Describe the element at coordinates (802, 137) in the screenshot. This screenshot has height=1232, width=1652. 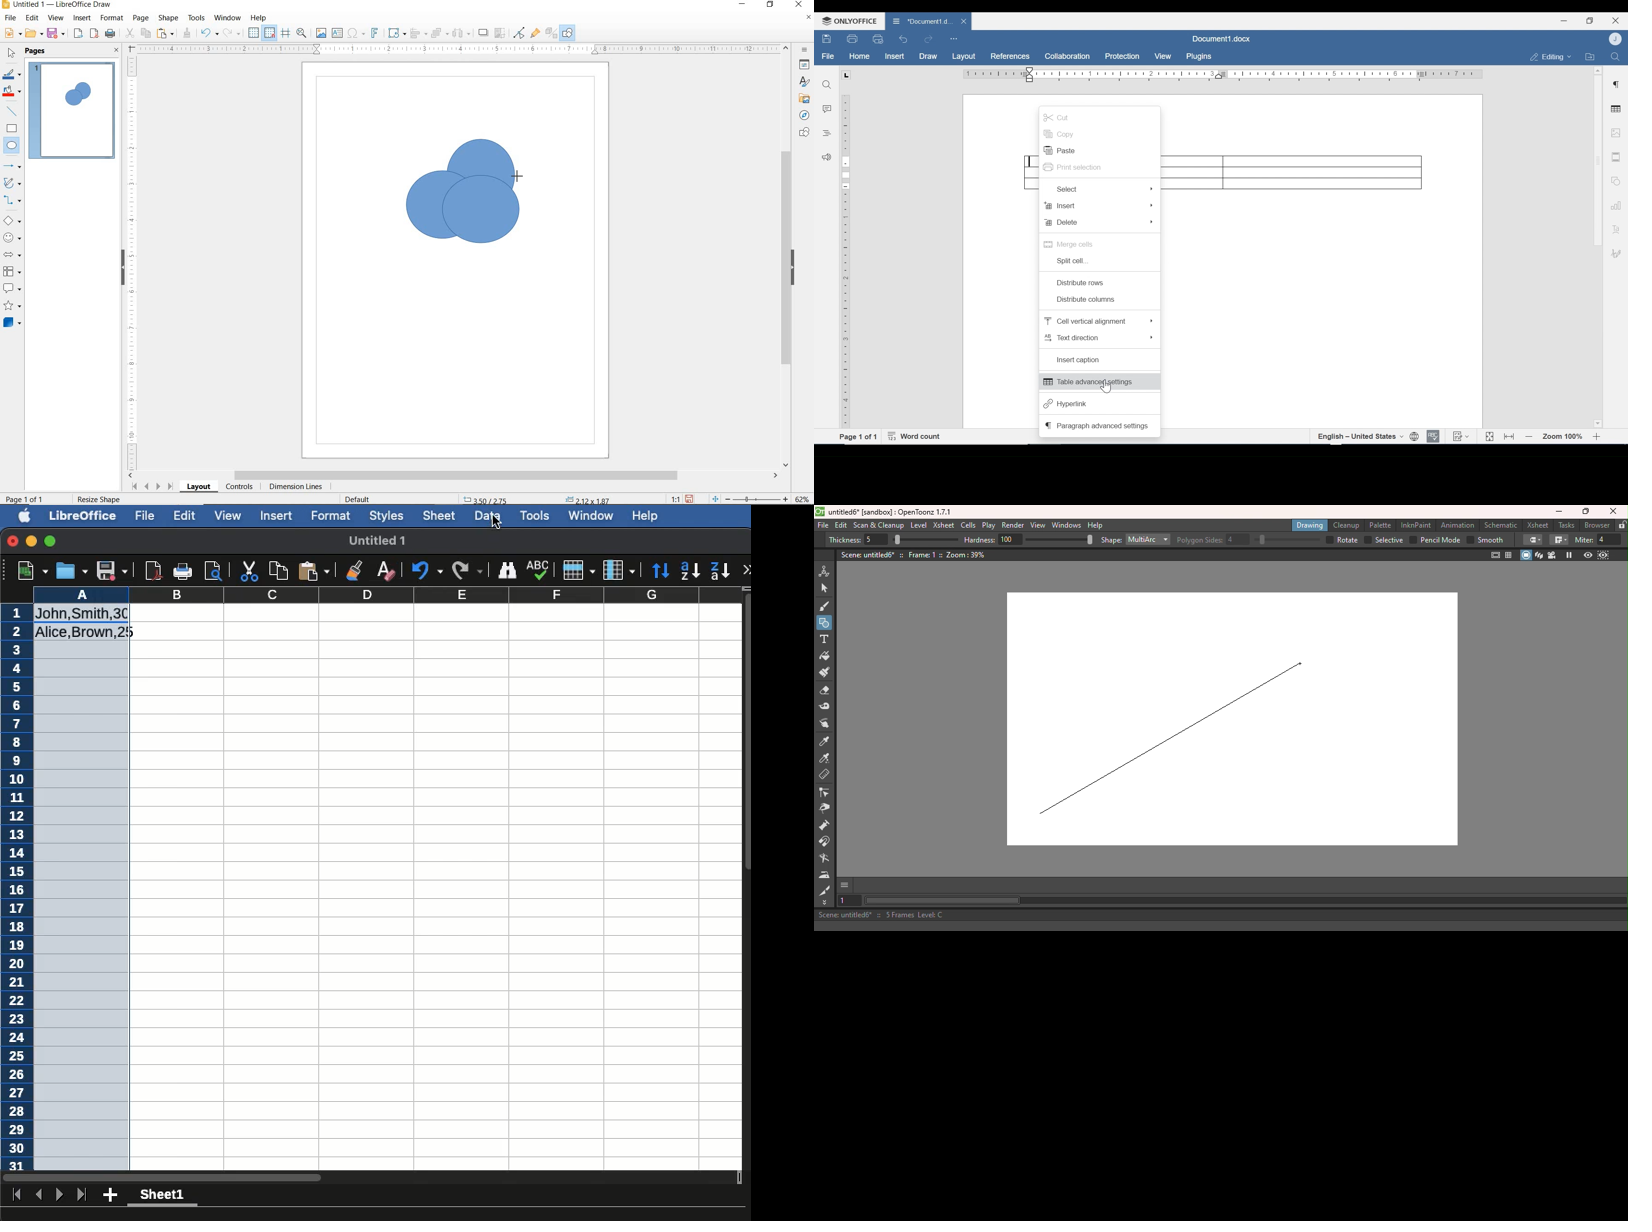
I see `CHATS` at that location.